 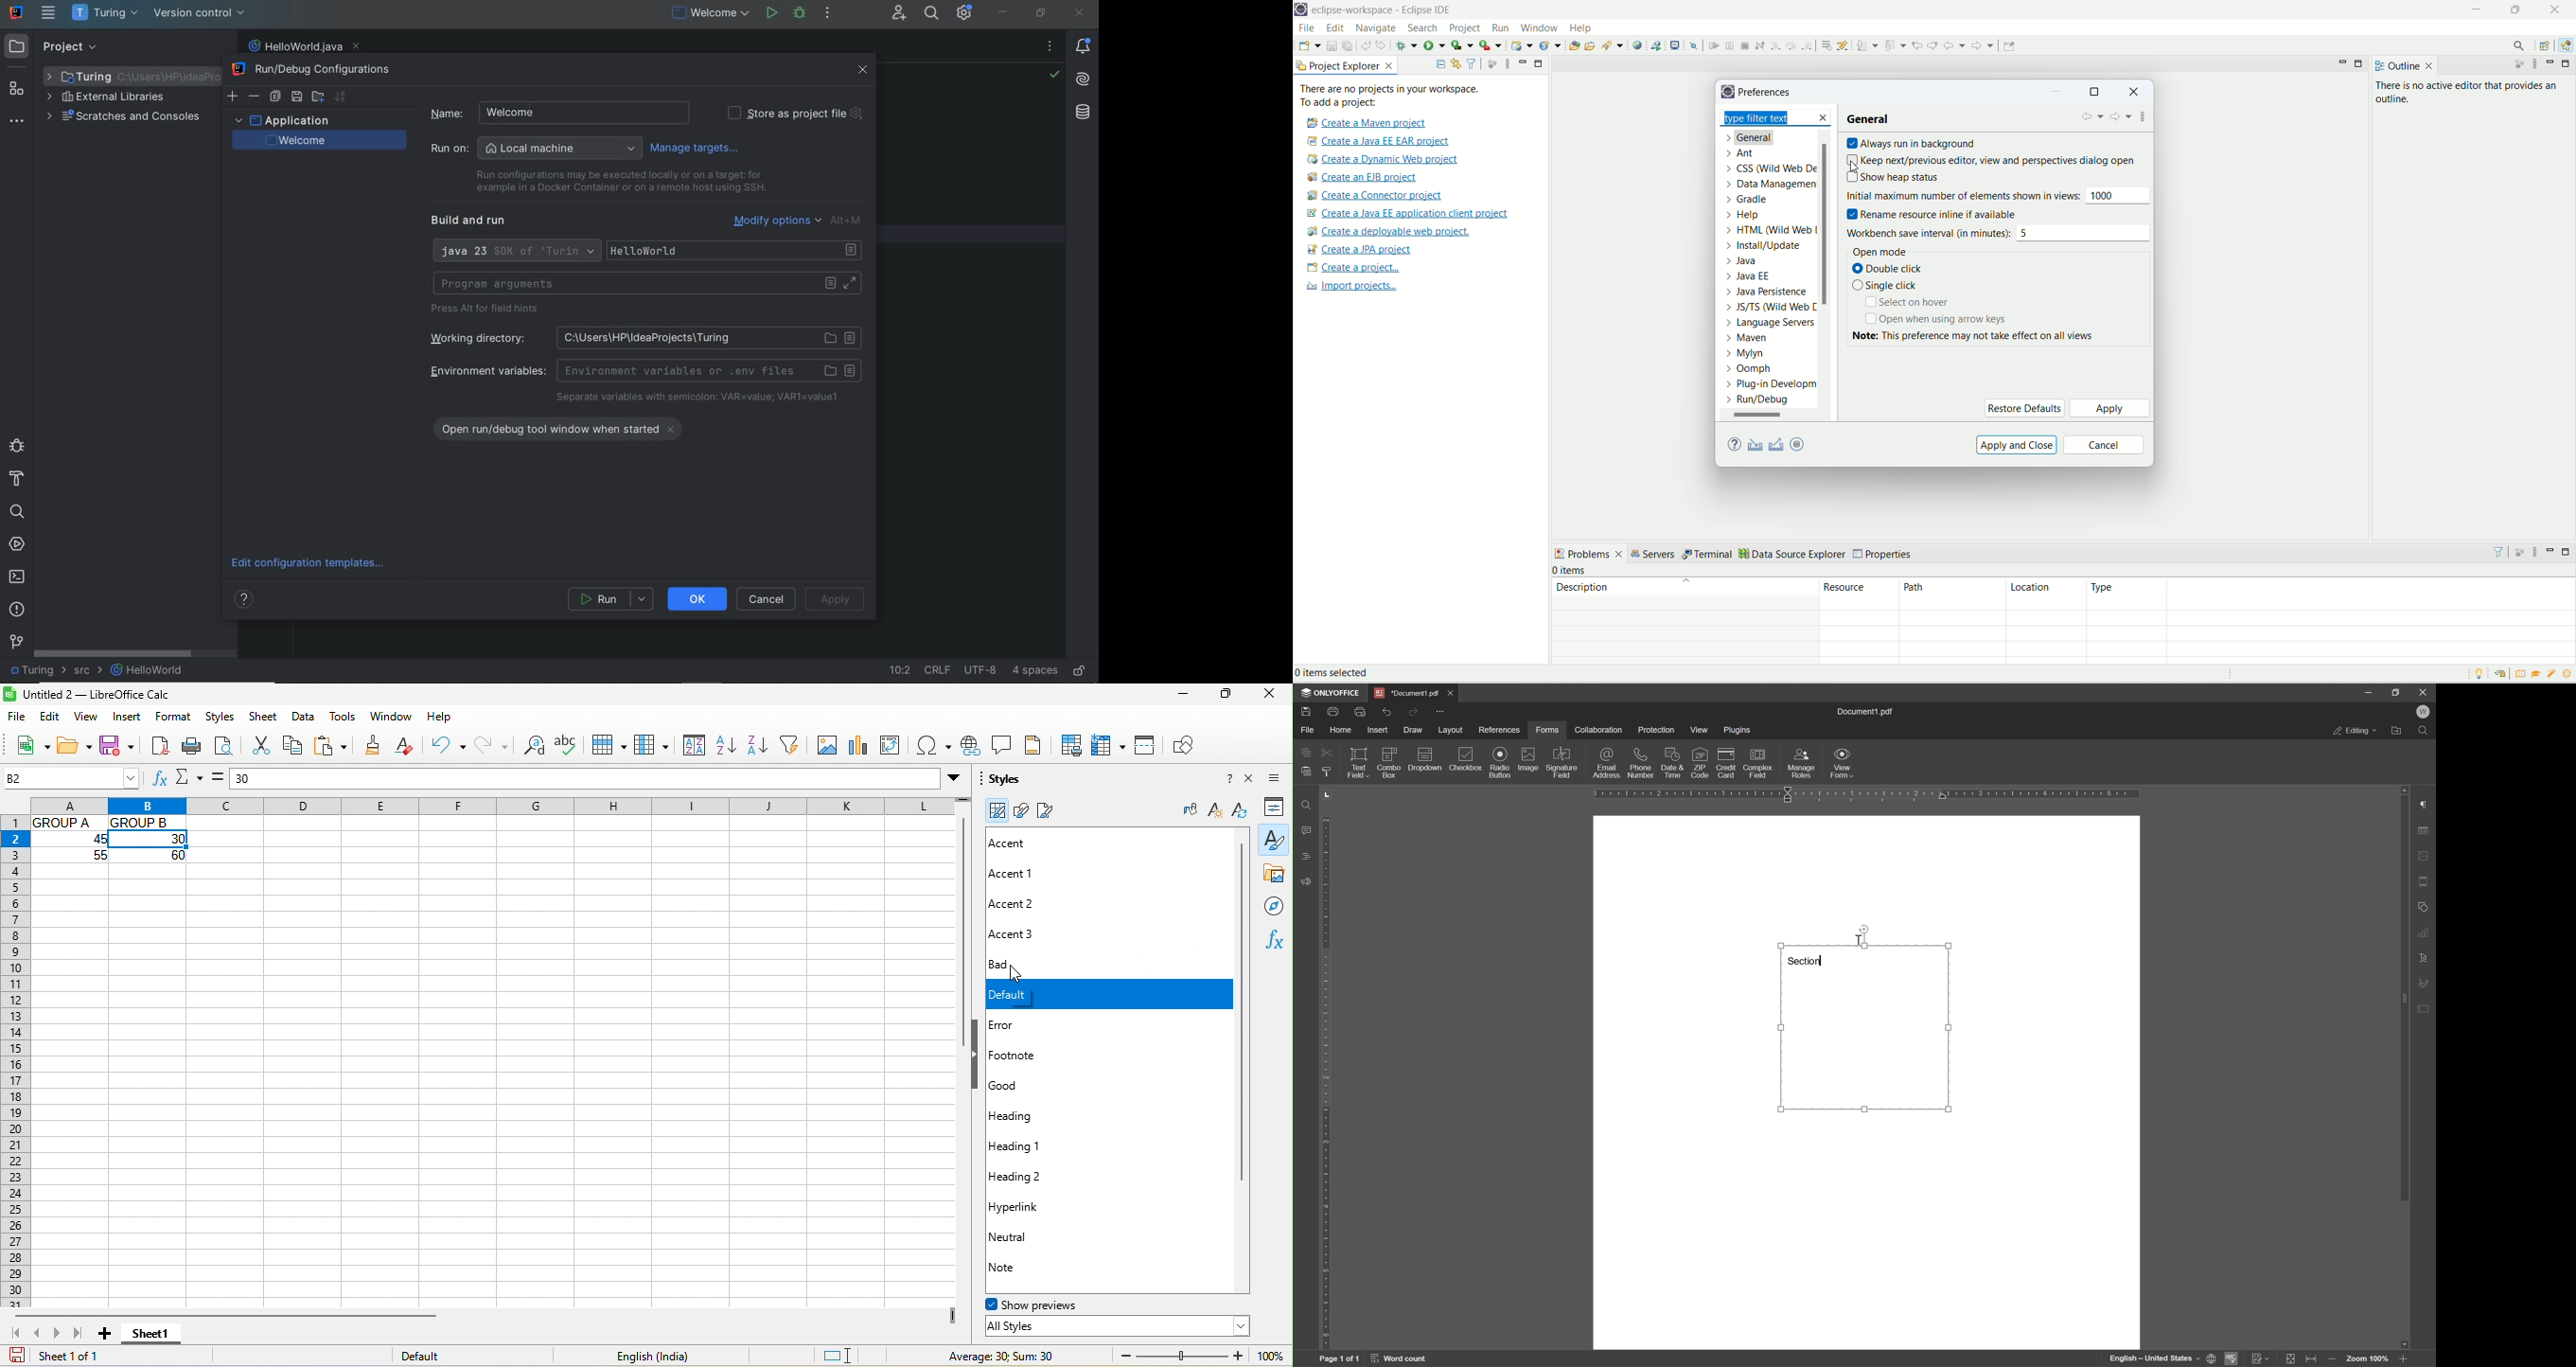 I want to click on styles, so click(x=219, y=719).